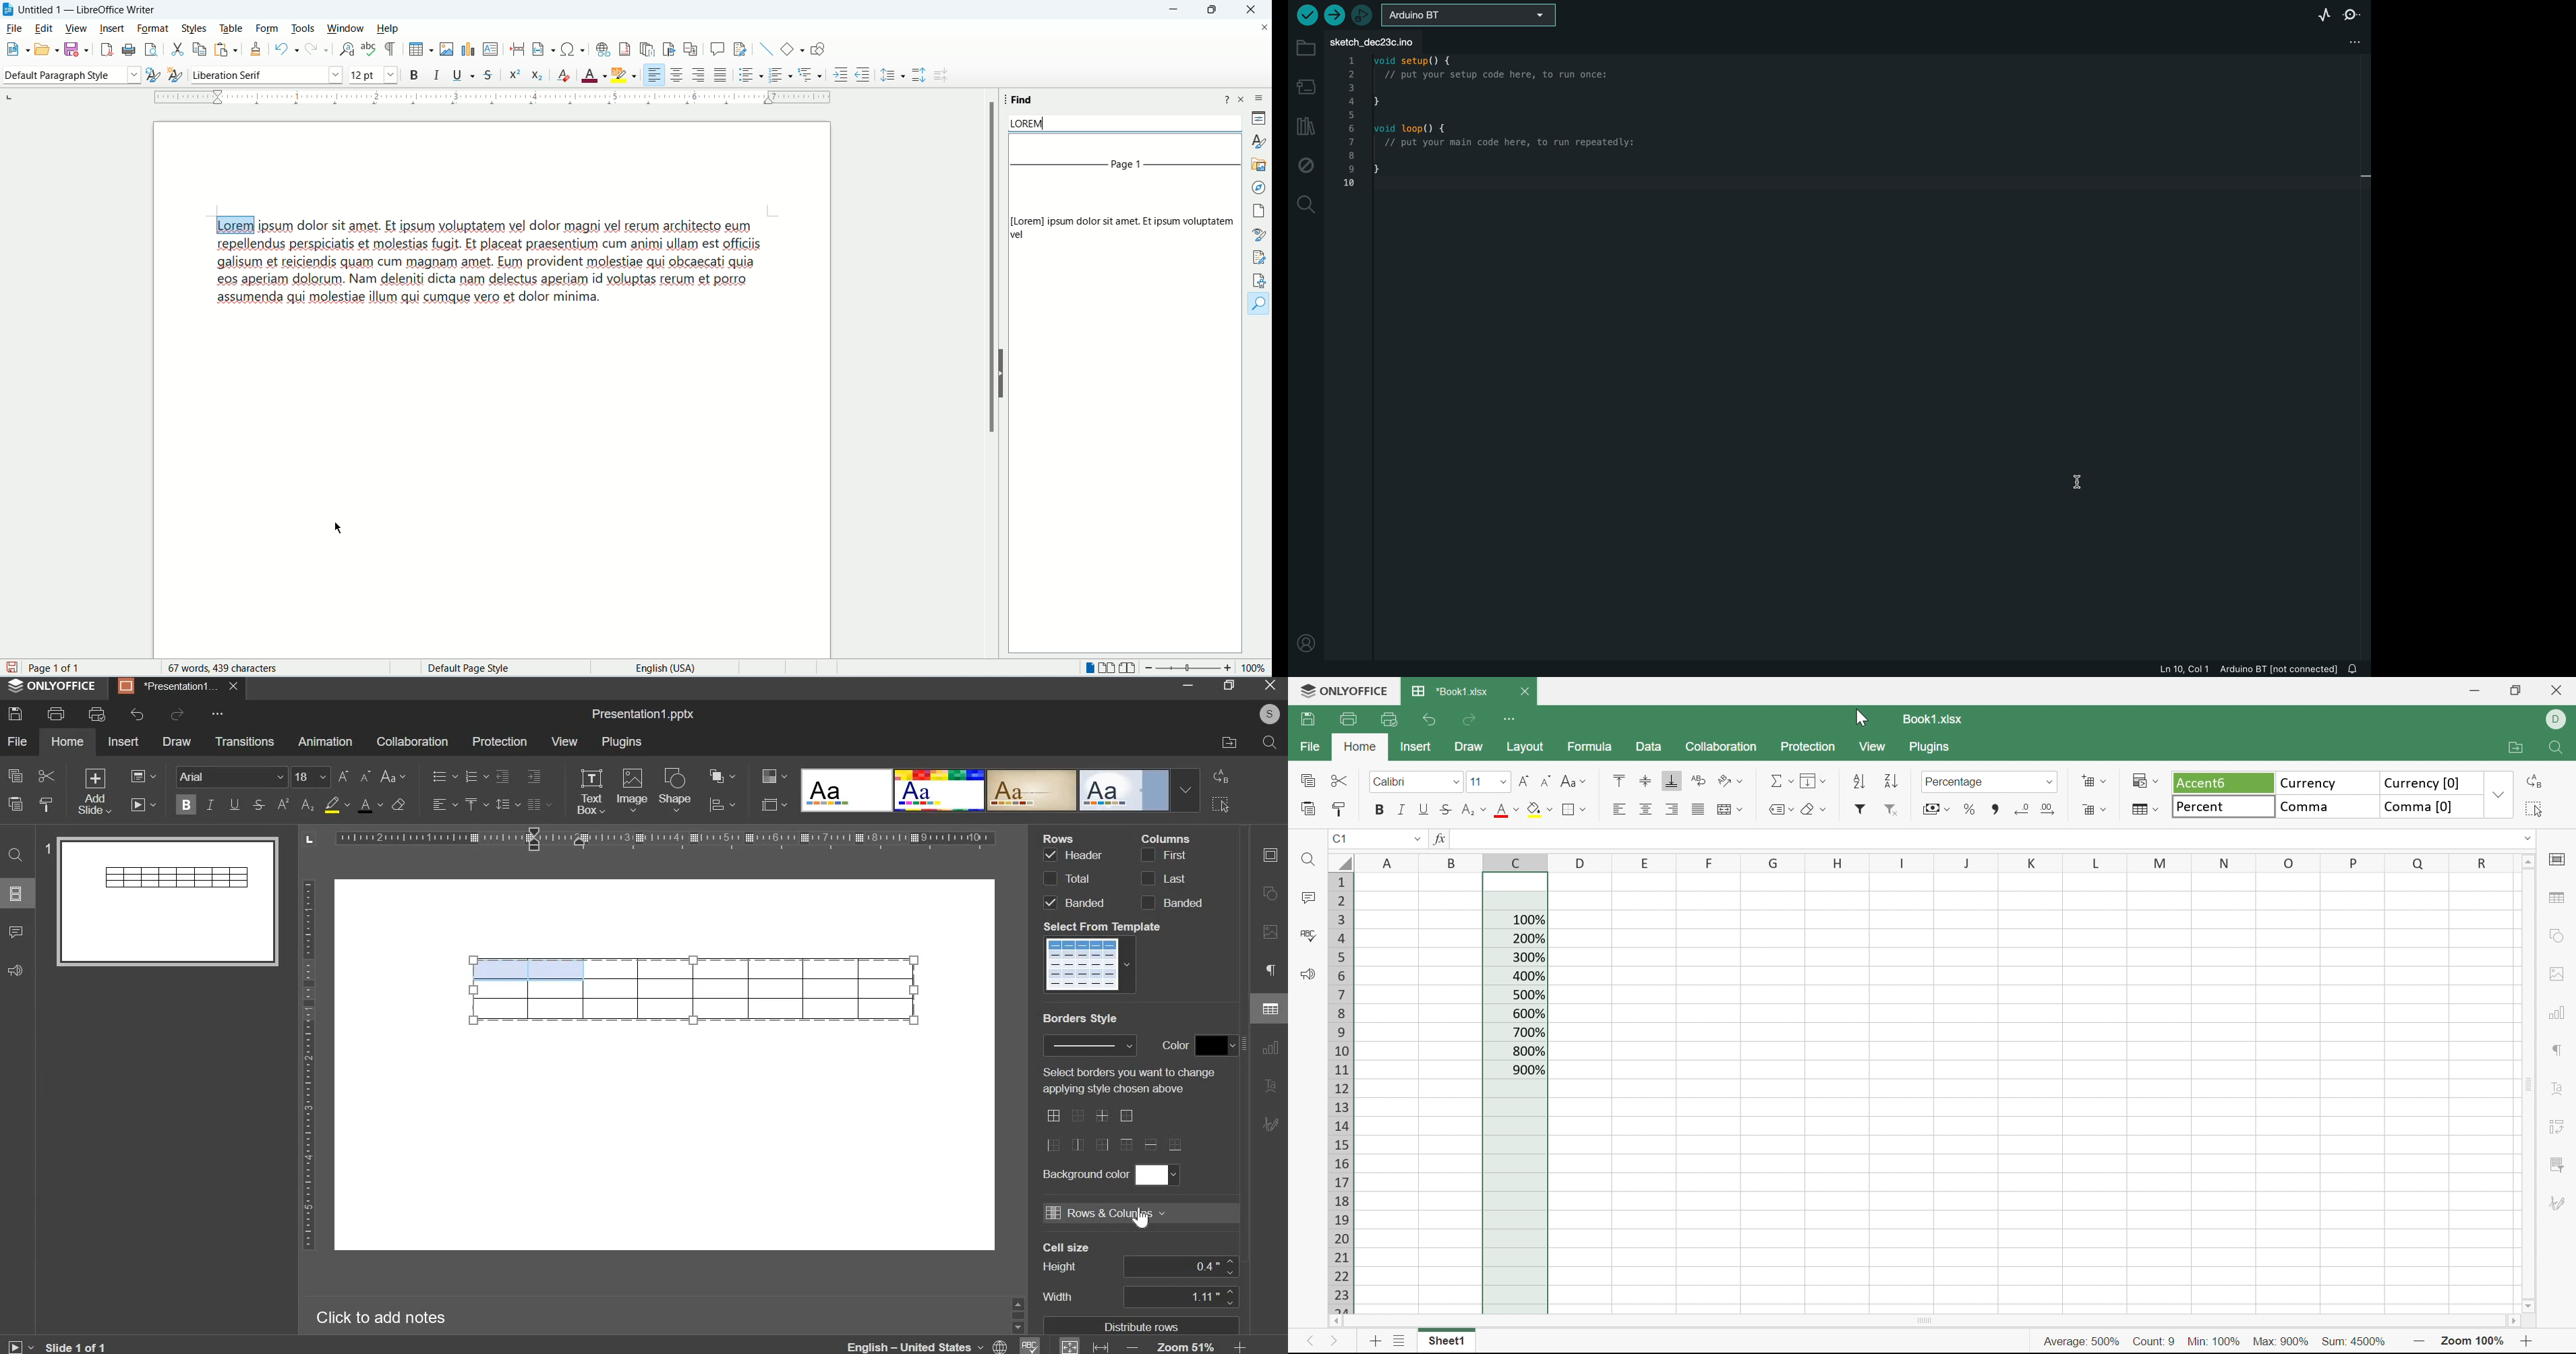 This screenshot has height=1372, width=2576. What do you see at coordinates (113, 28) in the screenshot?
I see `insert` at bounding box center [113, 28].